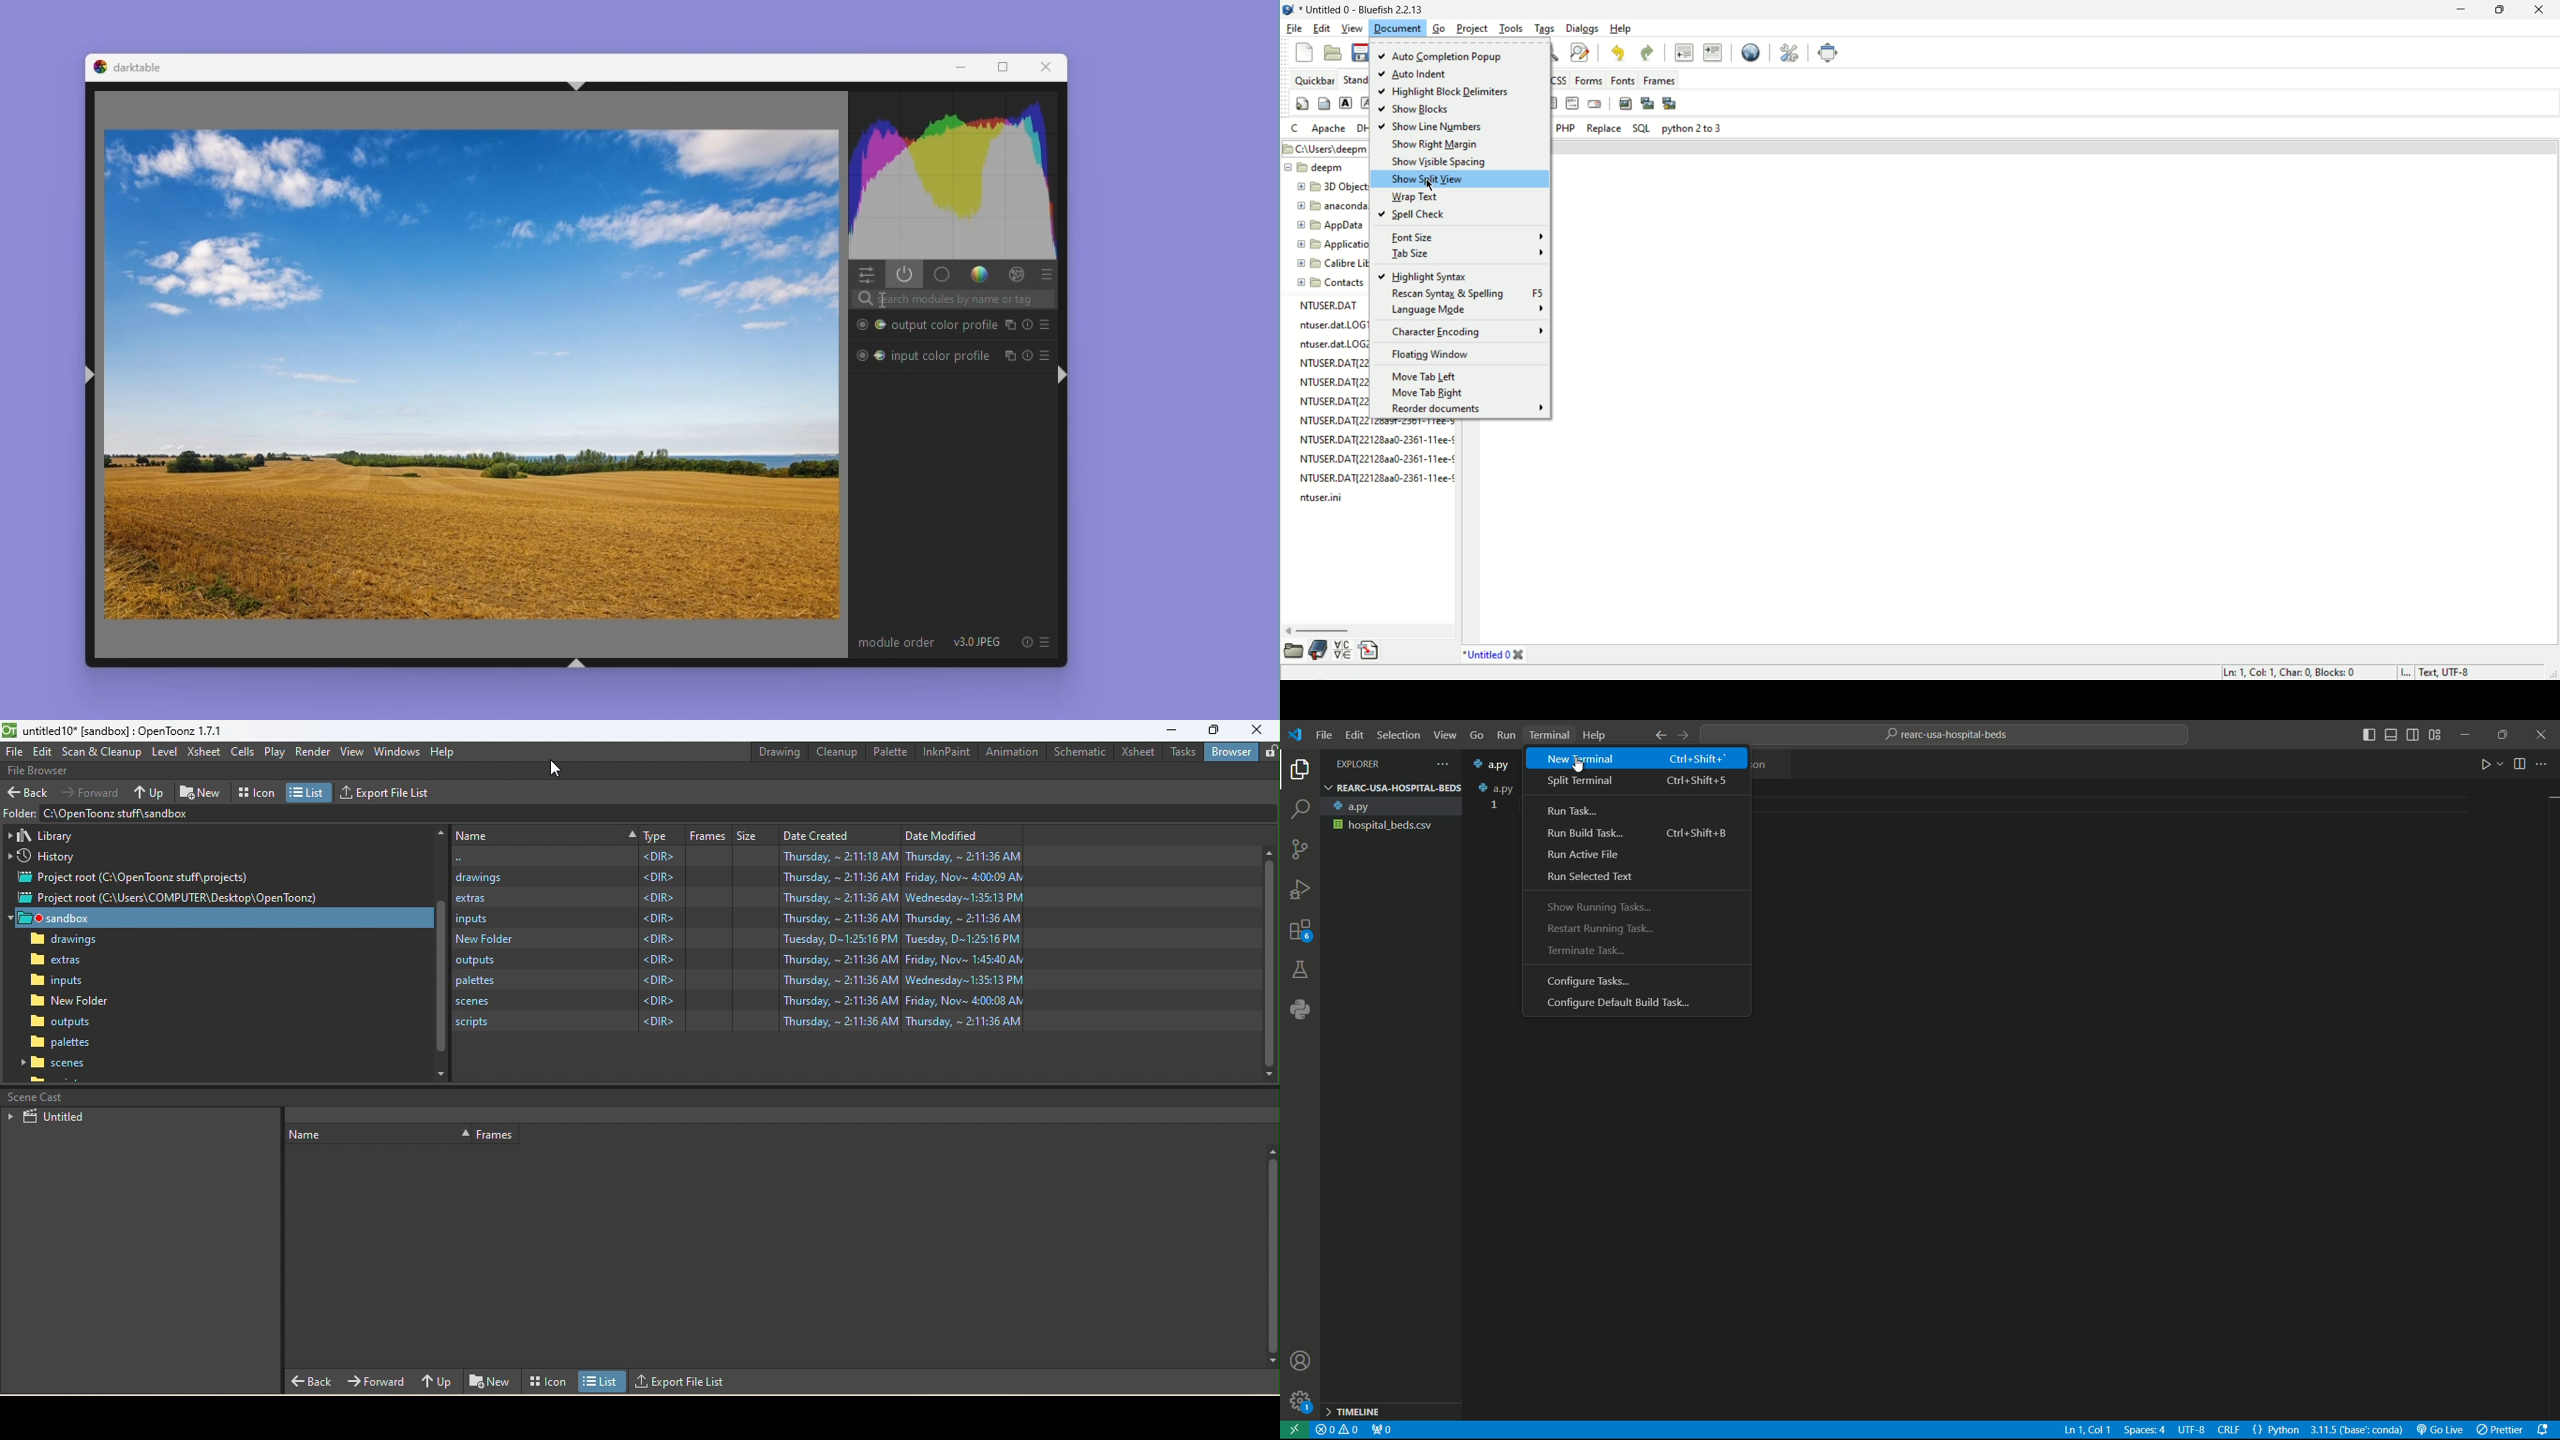  What do you see at coordinates (905, 276) in the screenshot?
I see `Show only active models` at bounding box center [905, 276].